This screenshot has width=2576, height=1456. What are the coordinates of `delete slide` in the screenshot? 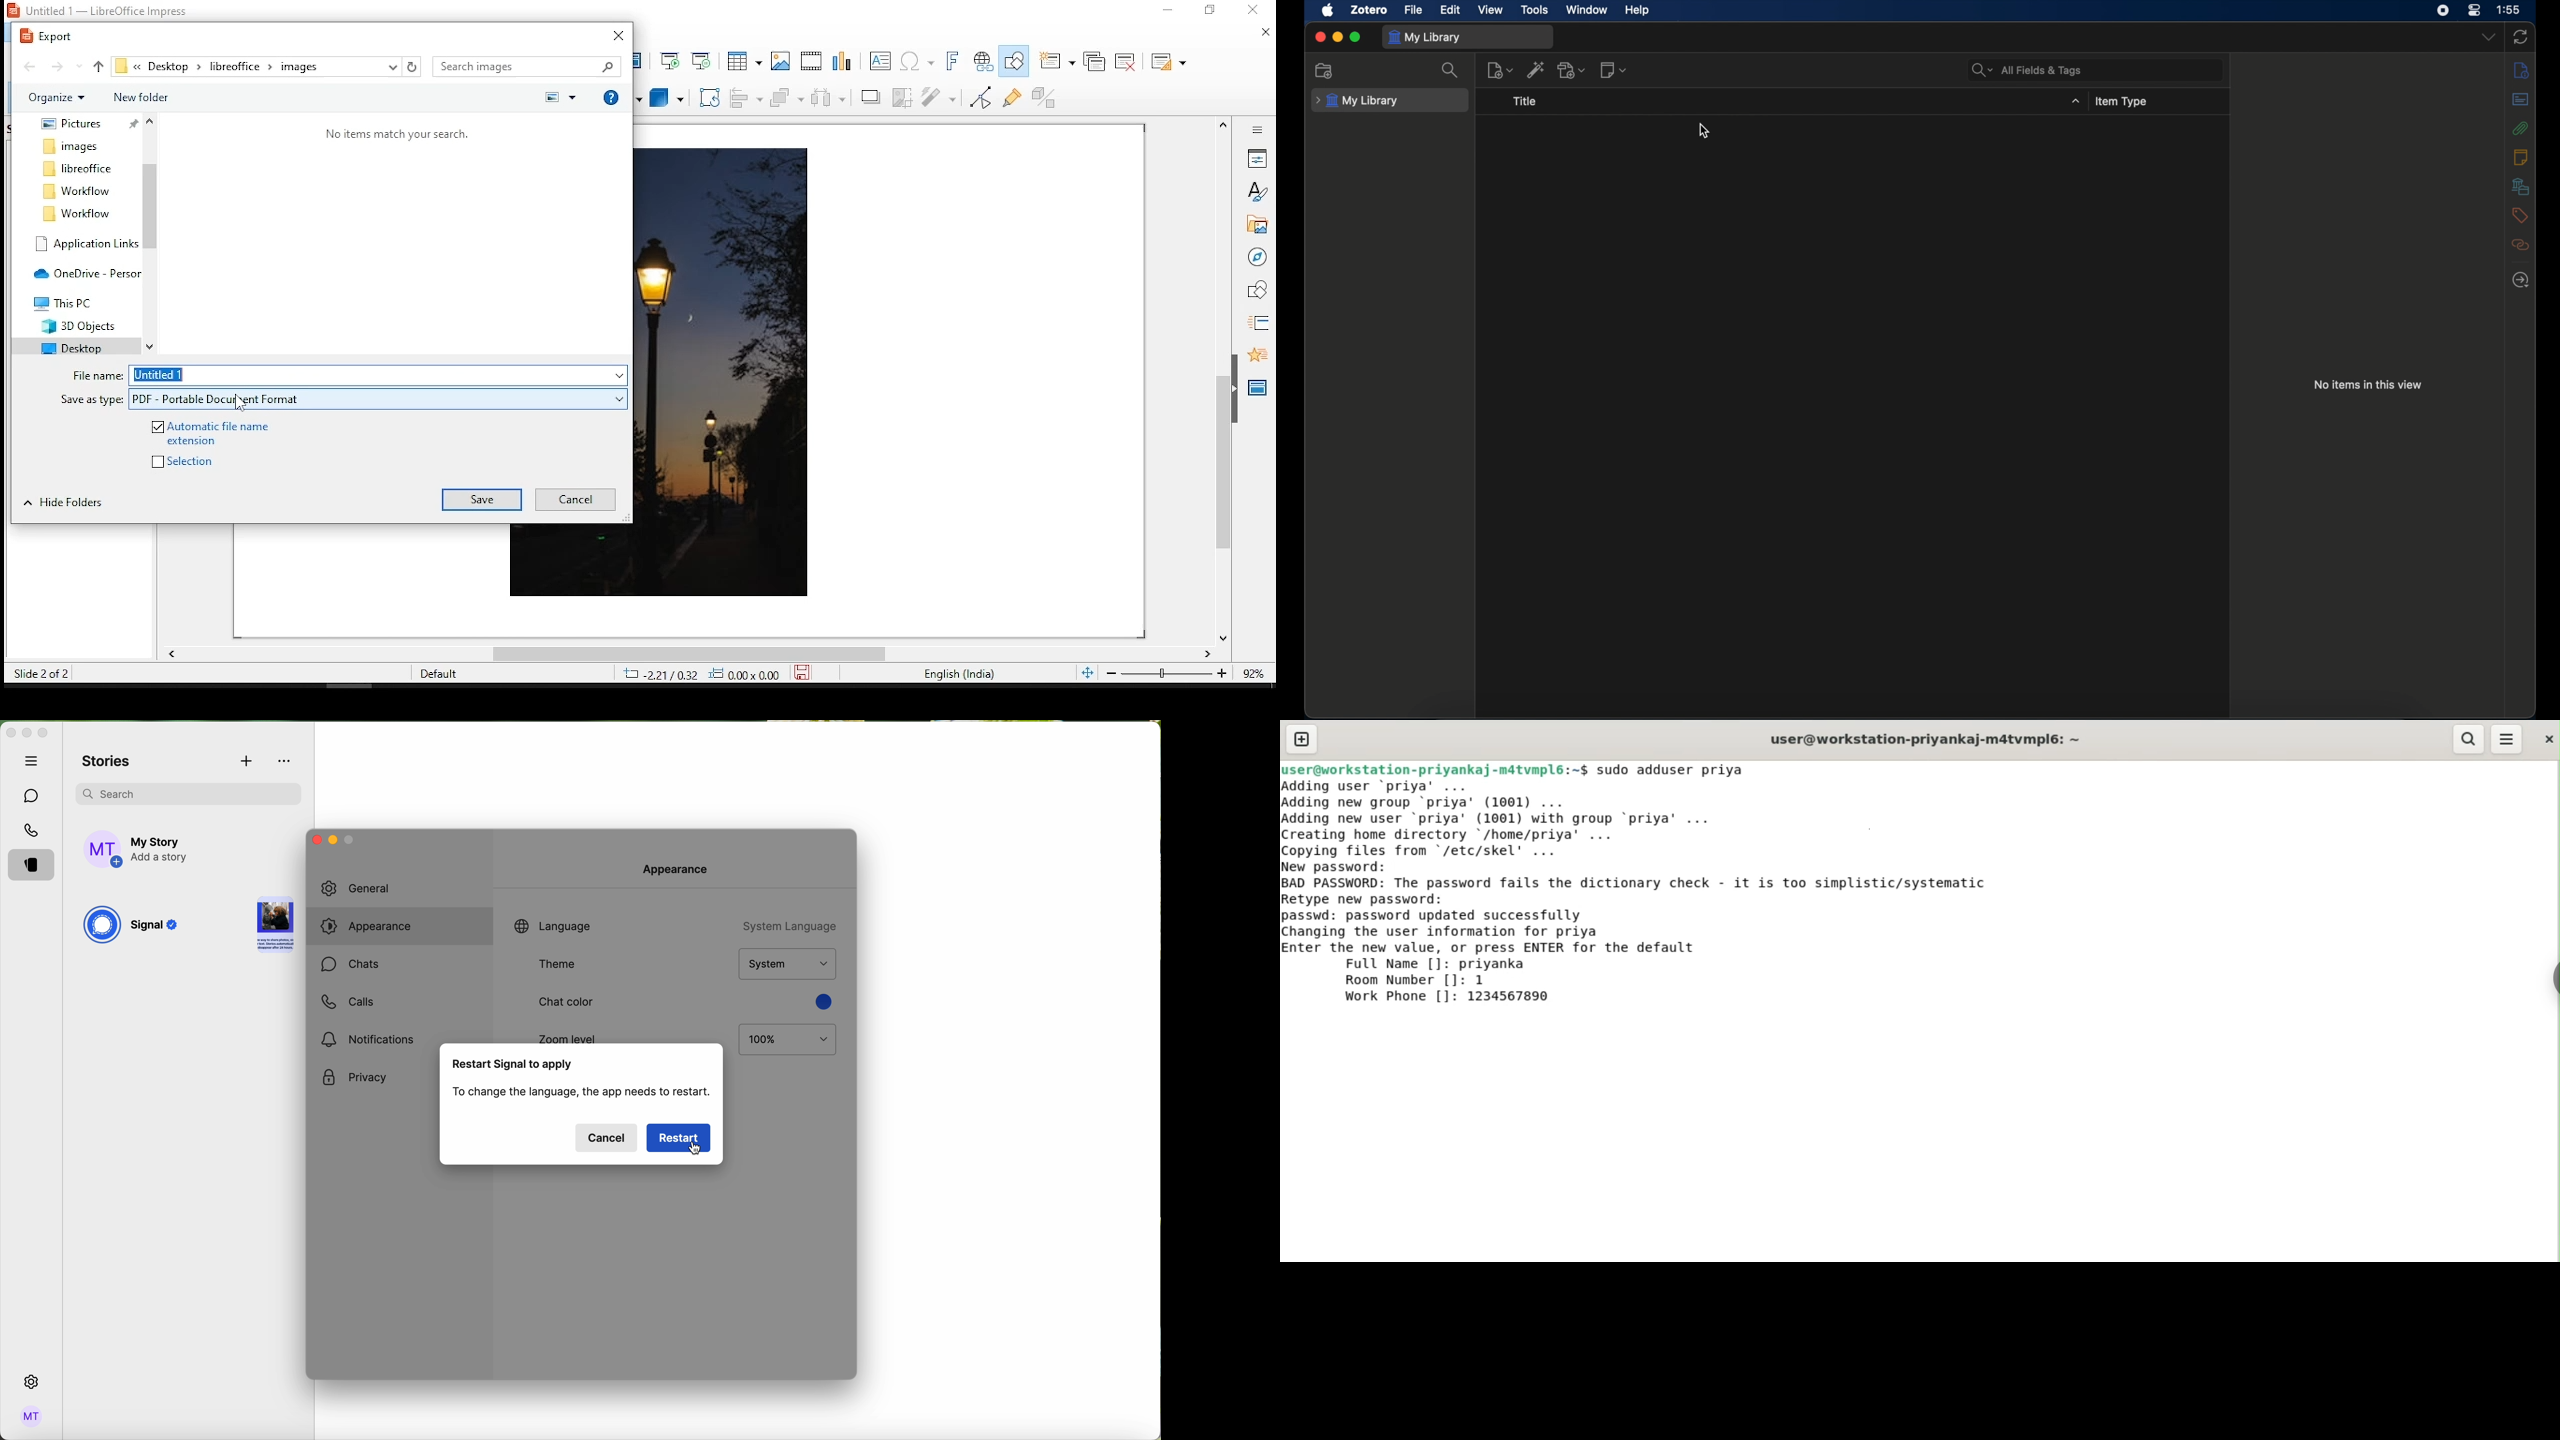 It's located at (1126, 59).